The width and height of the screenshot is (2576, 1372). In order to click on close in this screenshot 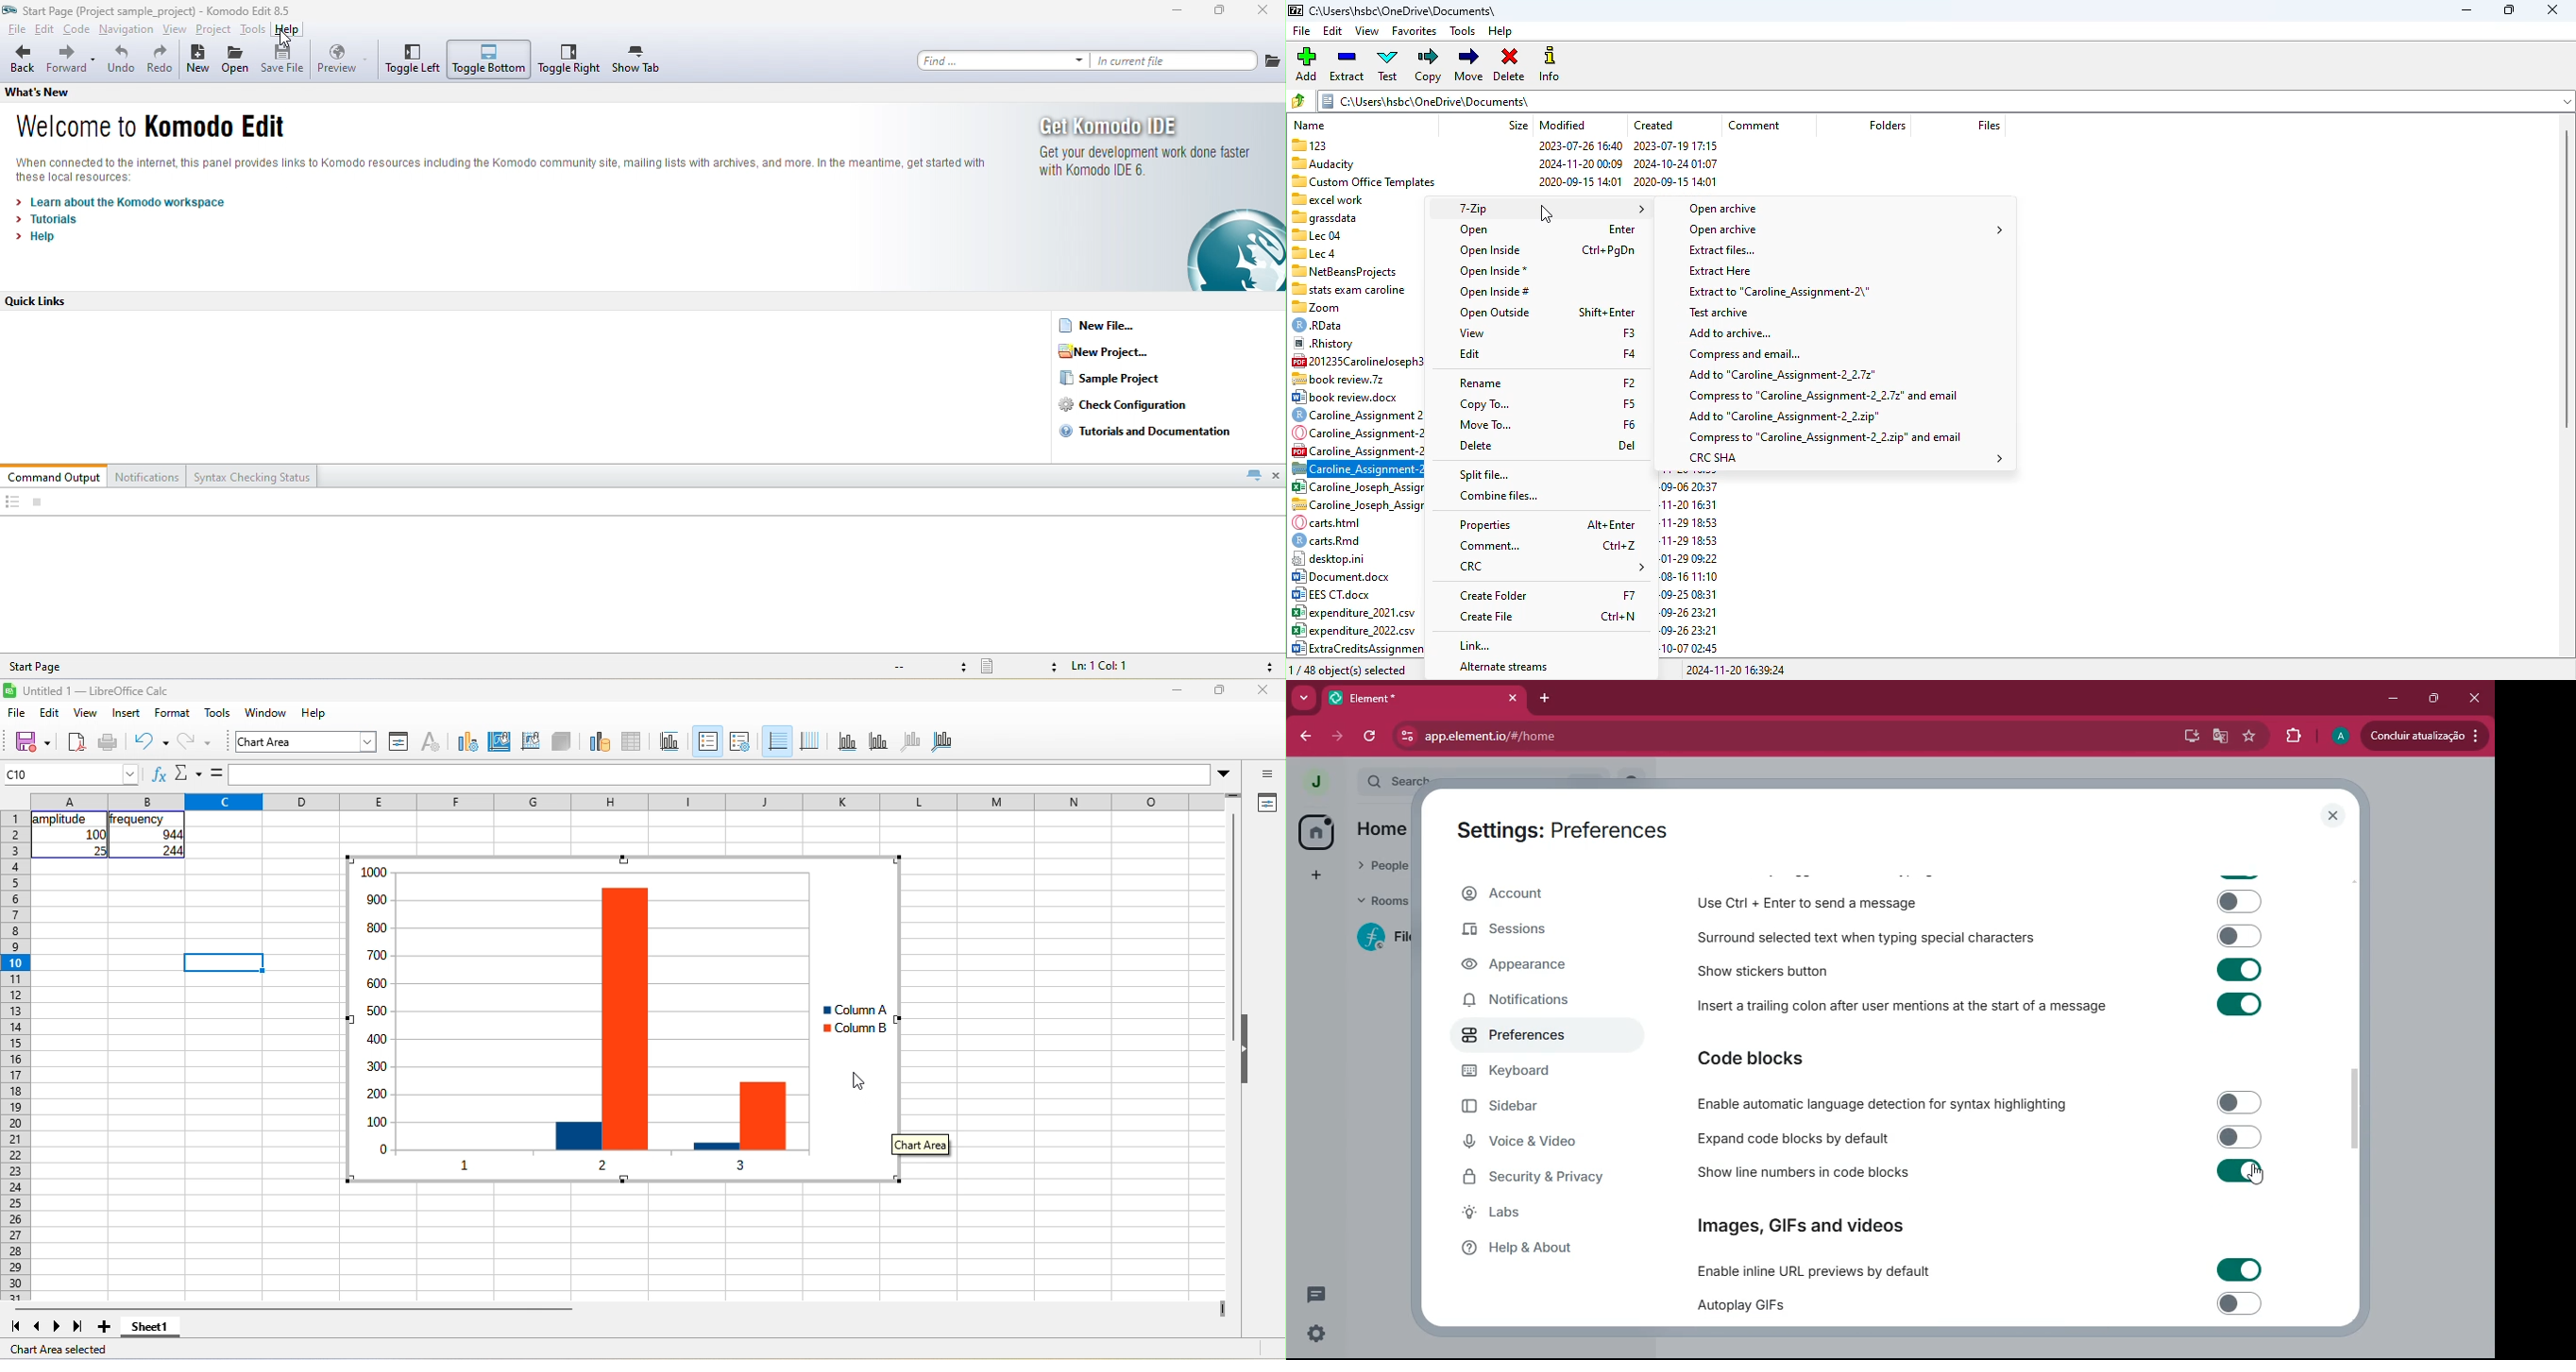, I will do `click(1264, 689)`.